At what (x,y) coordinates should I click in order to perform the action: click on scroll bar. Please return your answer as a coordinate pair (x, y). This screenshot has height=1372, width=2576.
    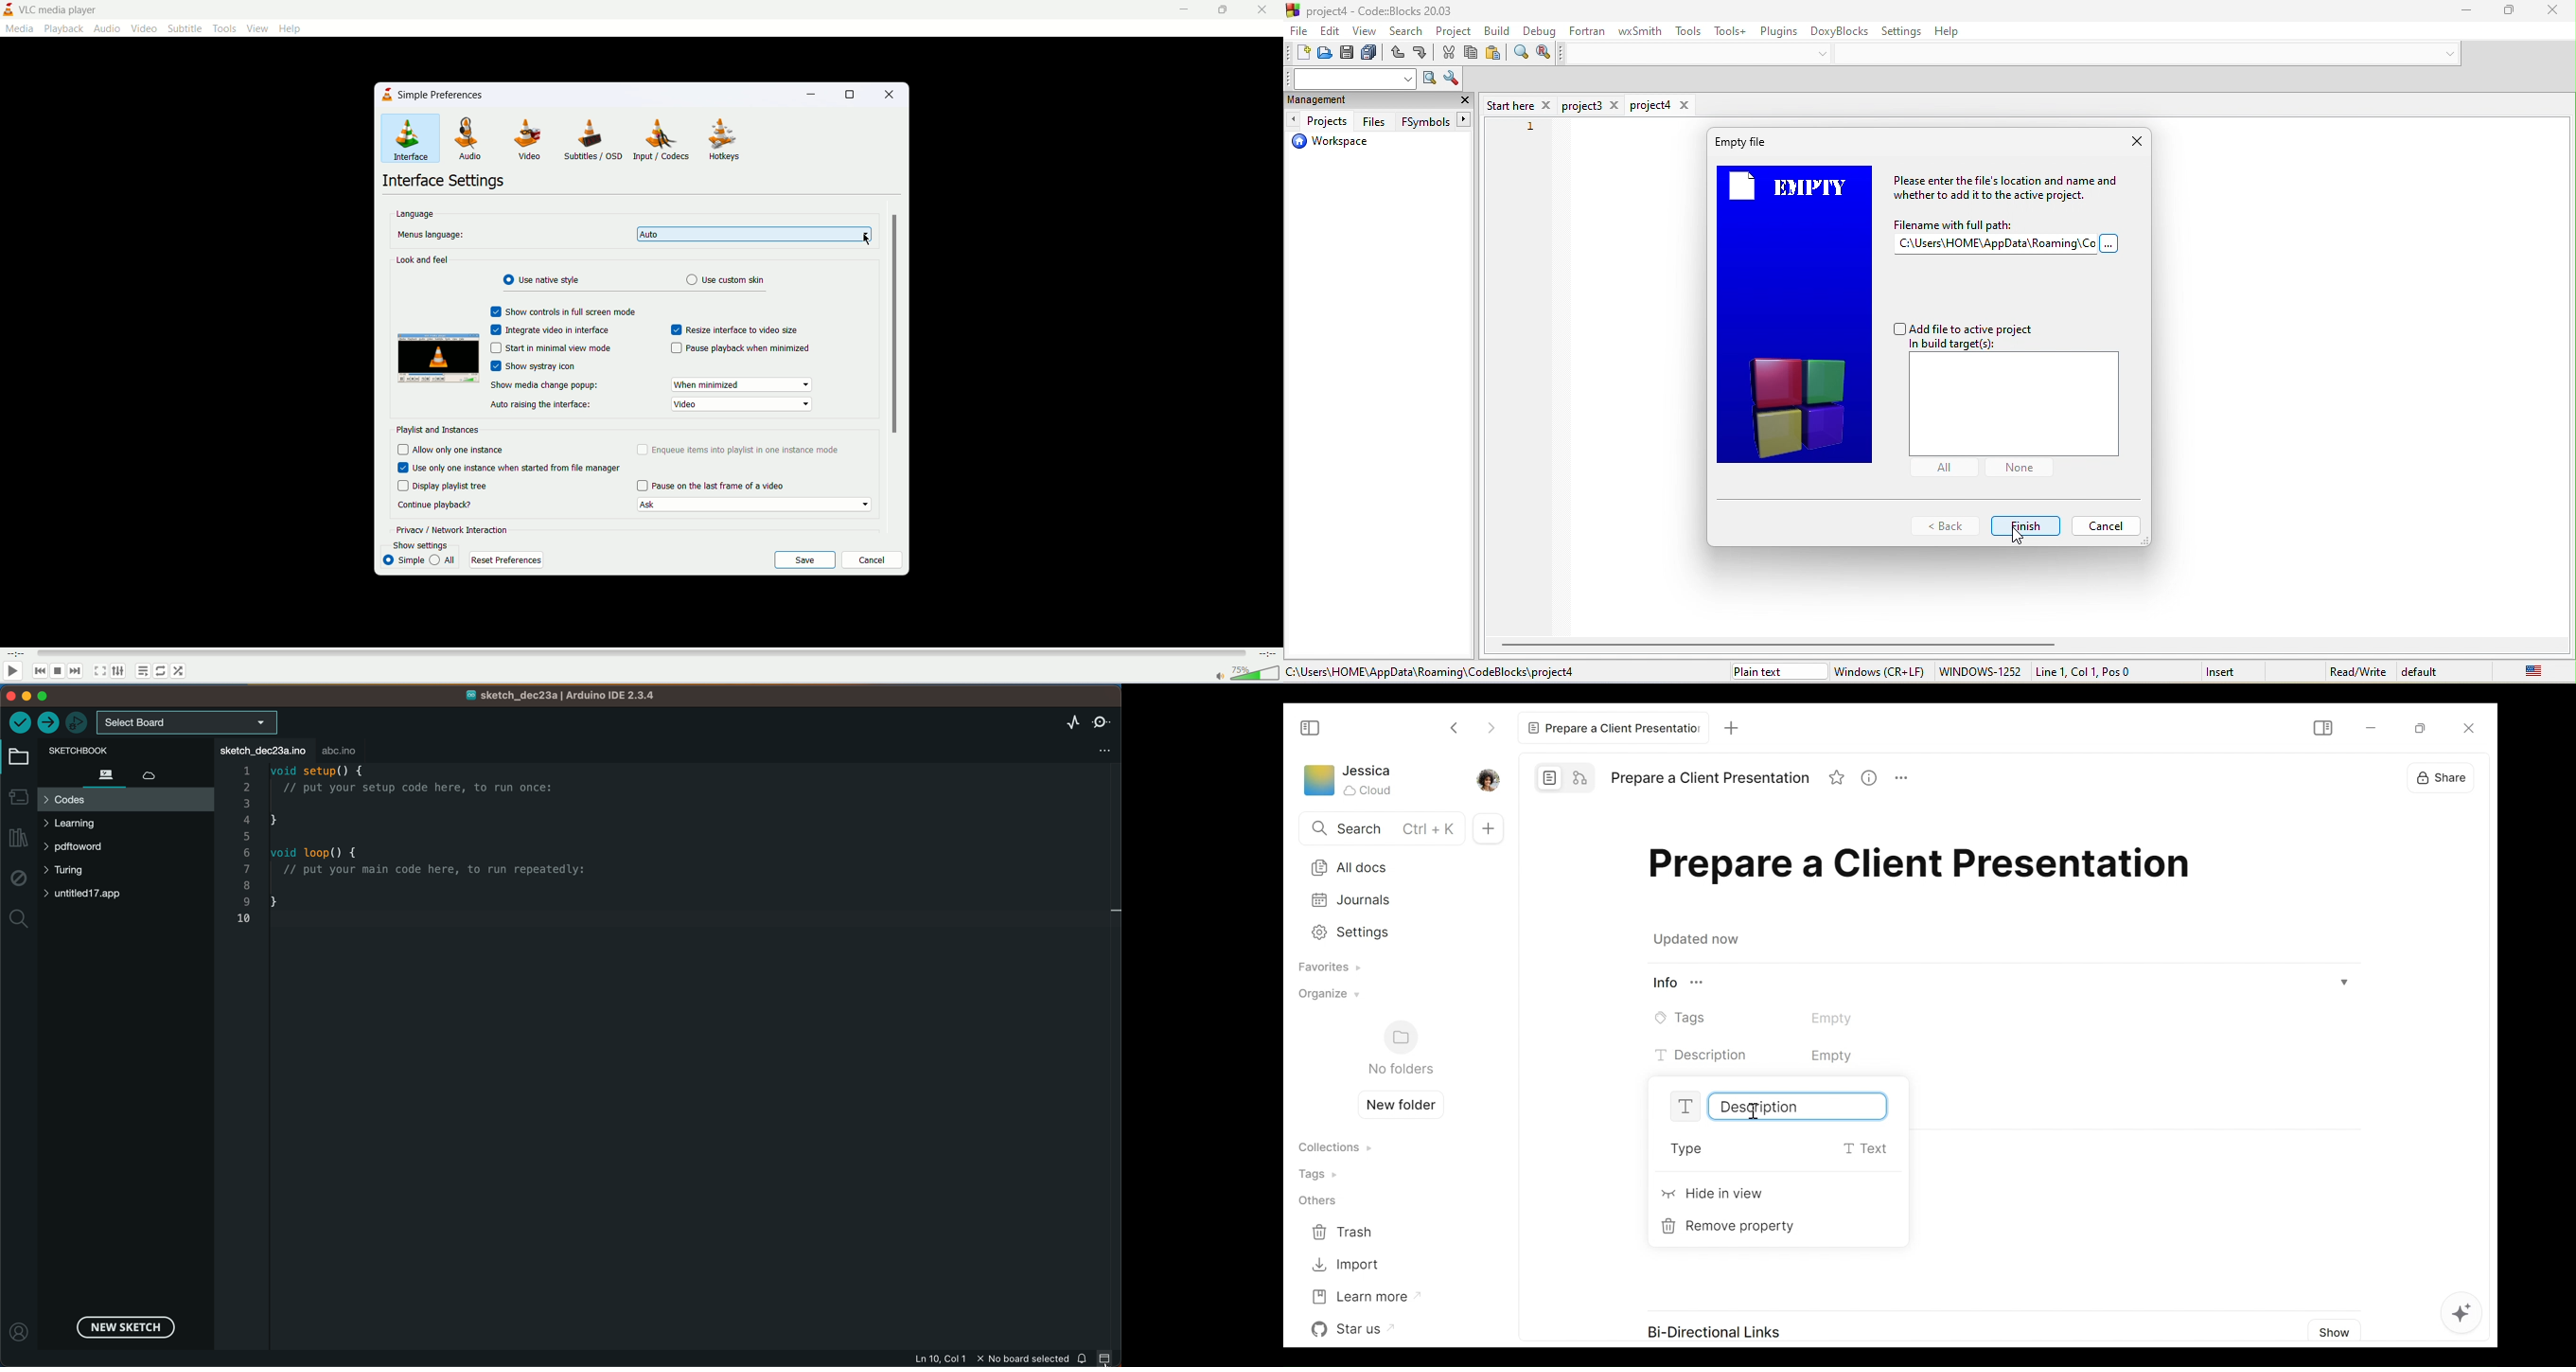
    Looking at the image, I should click on (893, 323).